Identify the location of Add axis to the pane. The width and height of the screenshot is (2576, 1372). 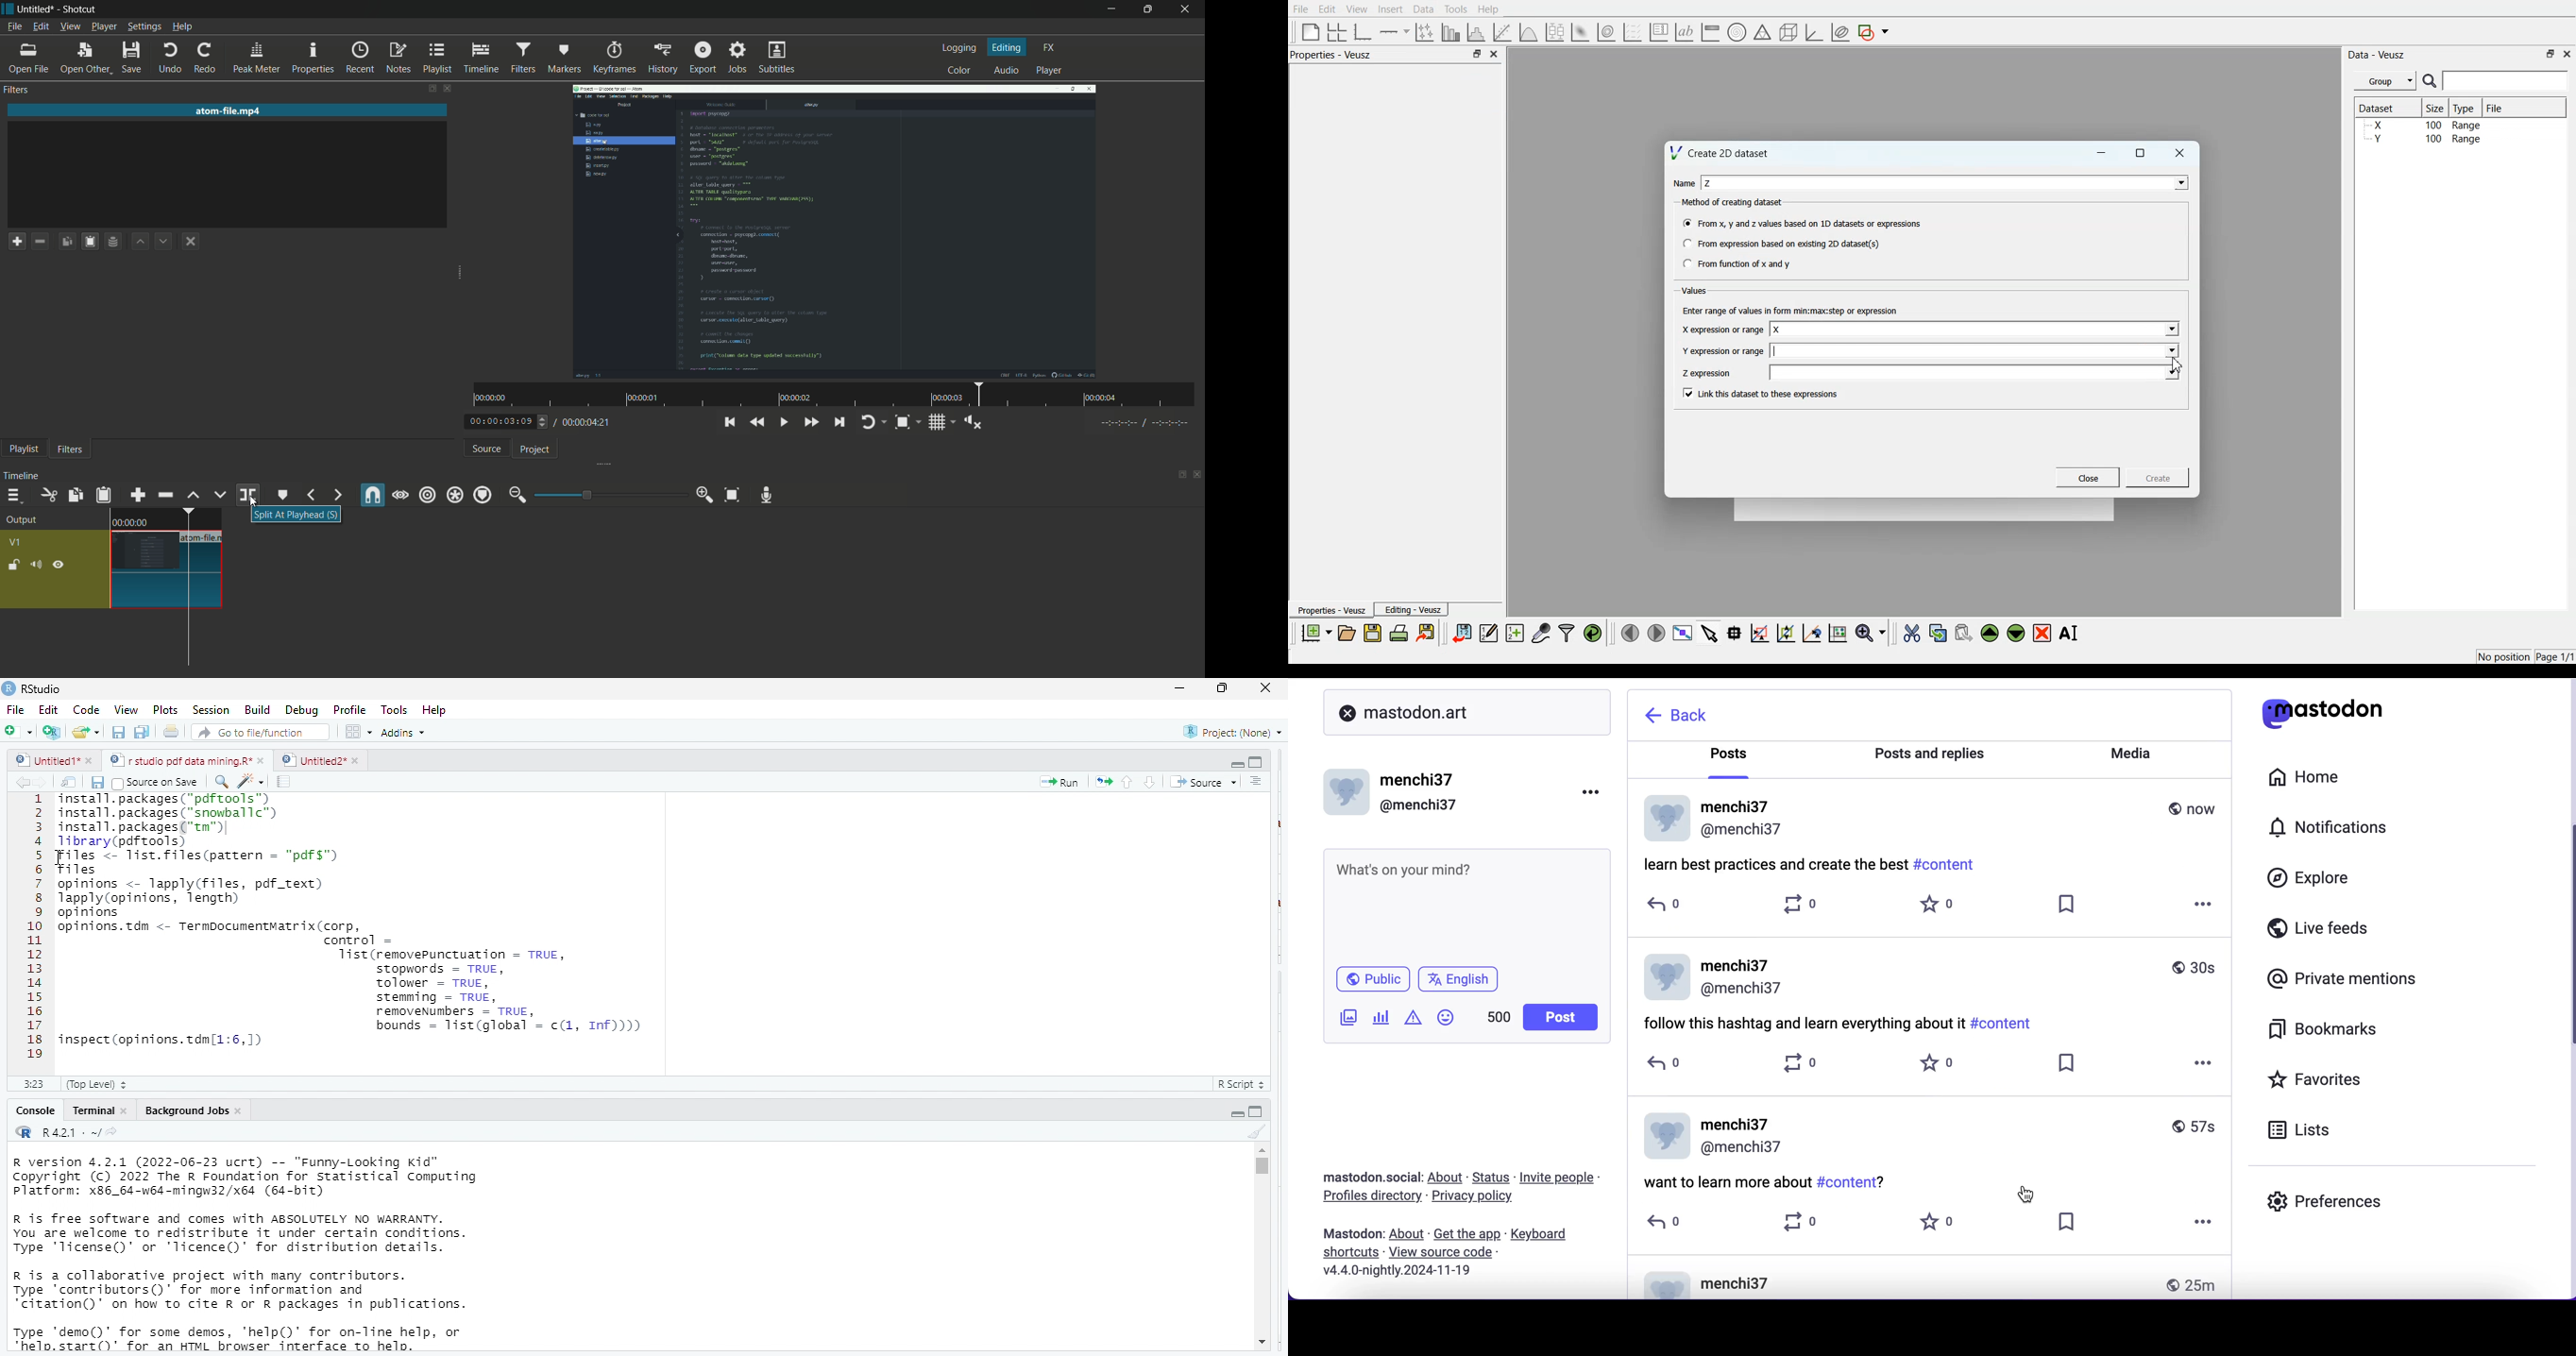
(1394, 33).